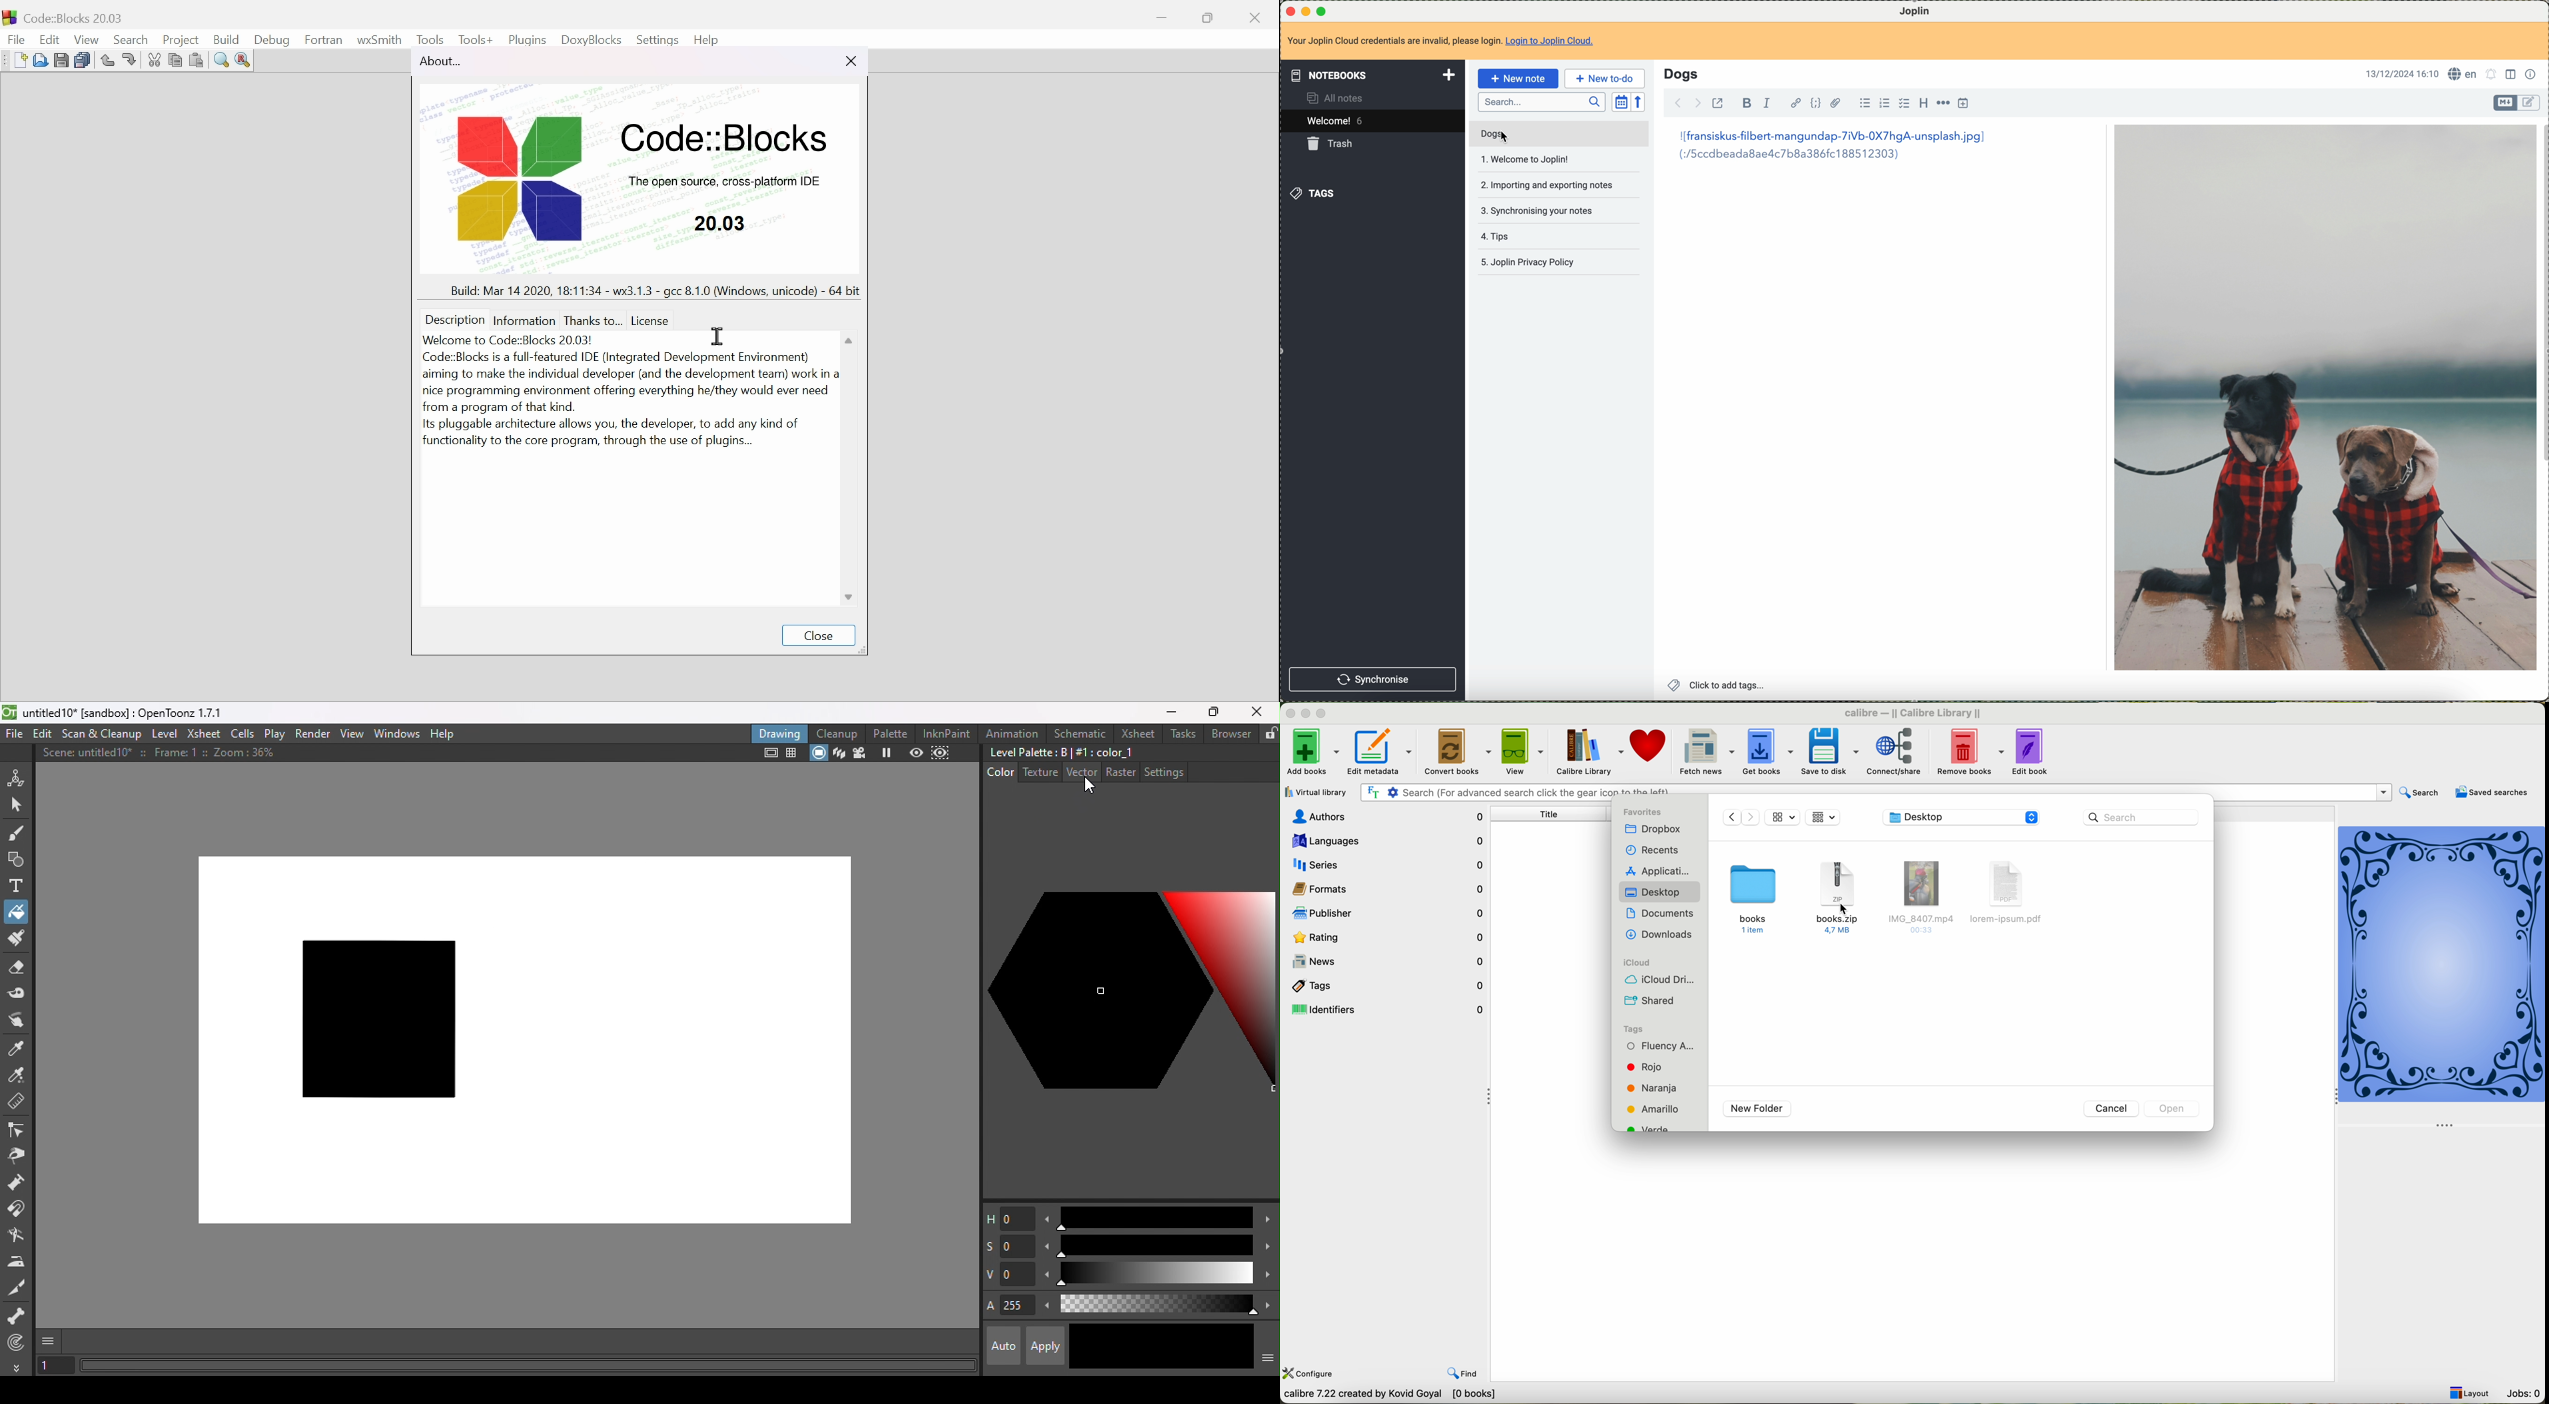  What do you see at coordinates (2505, 103) in the screenshot?
I see `toggle editor` at bounding box center [2505, 103].